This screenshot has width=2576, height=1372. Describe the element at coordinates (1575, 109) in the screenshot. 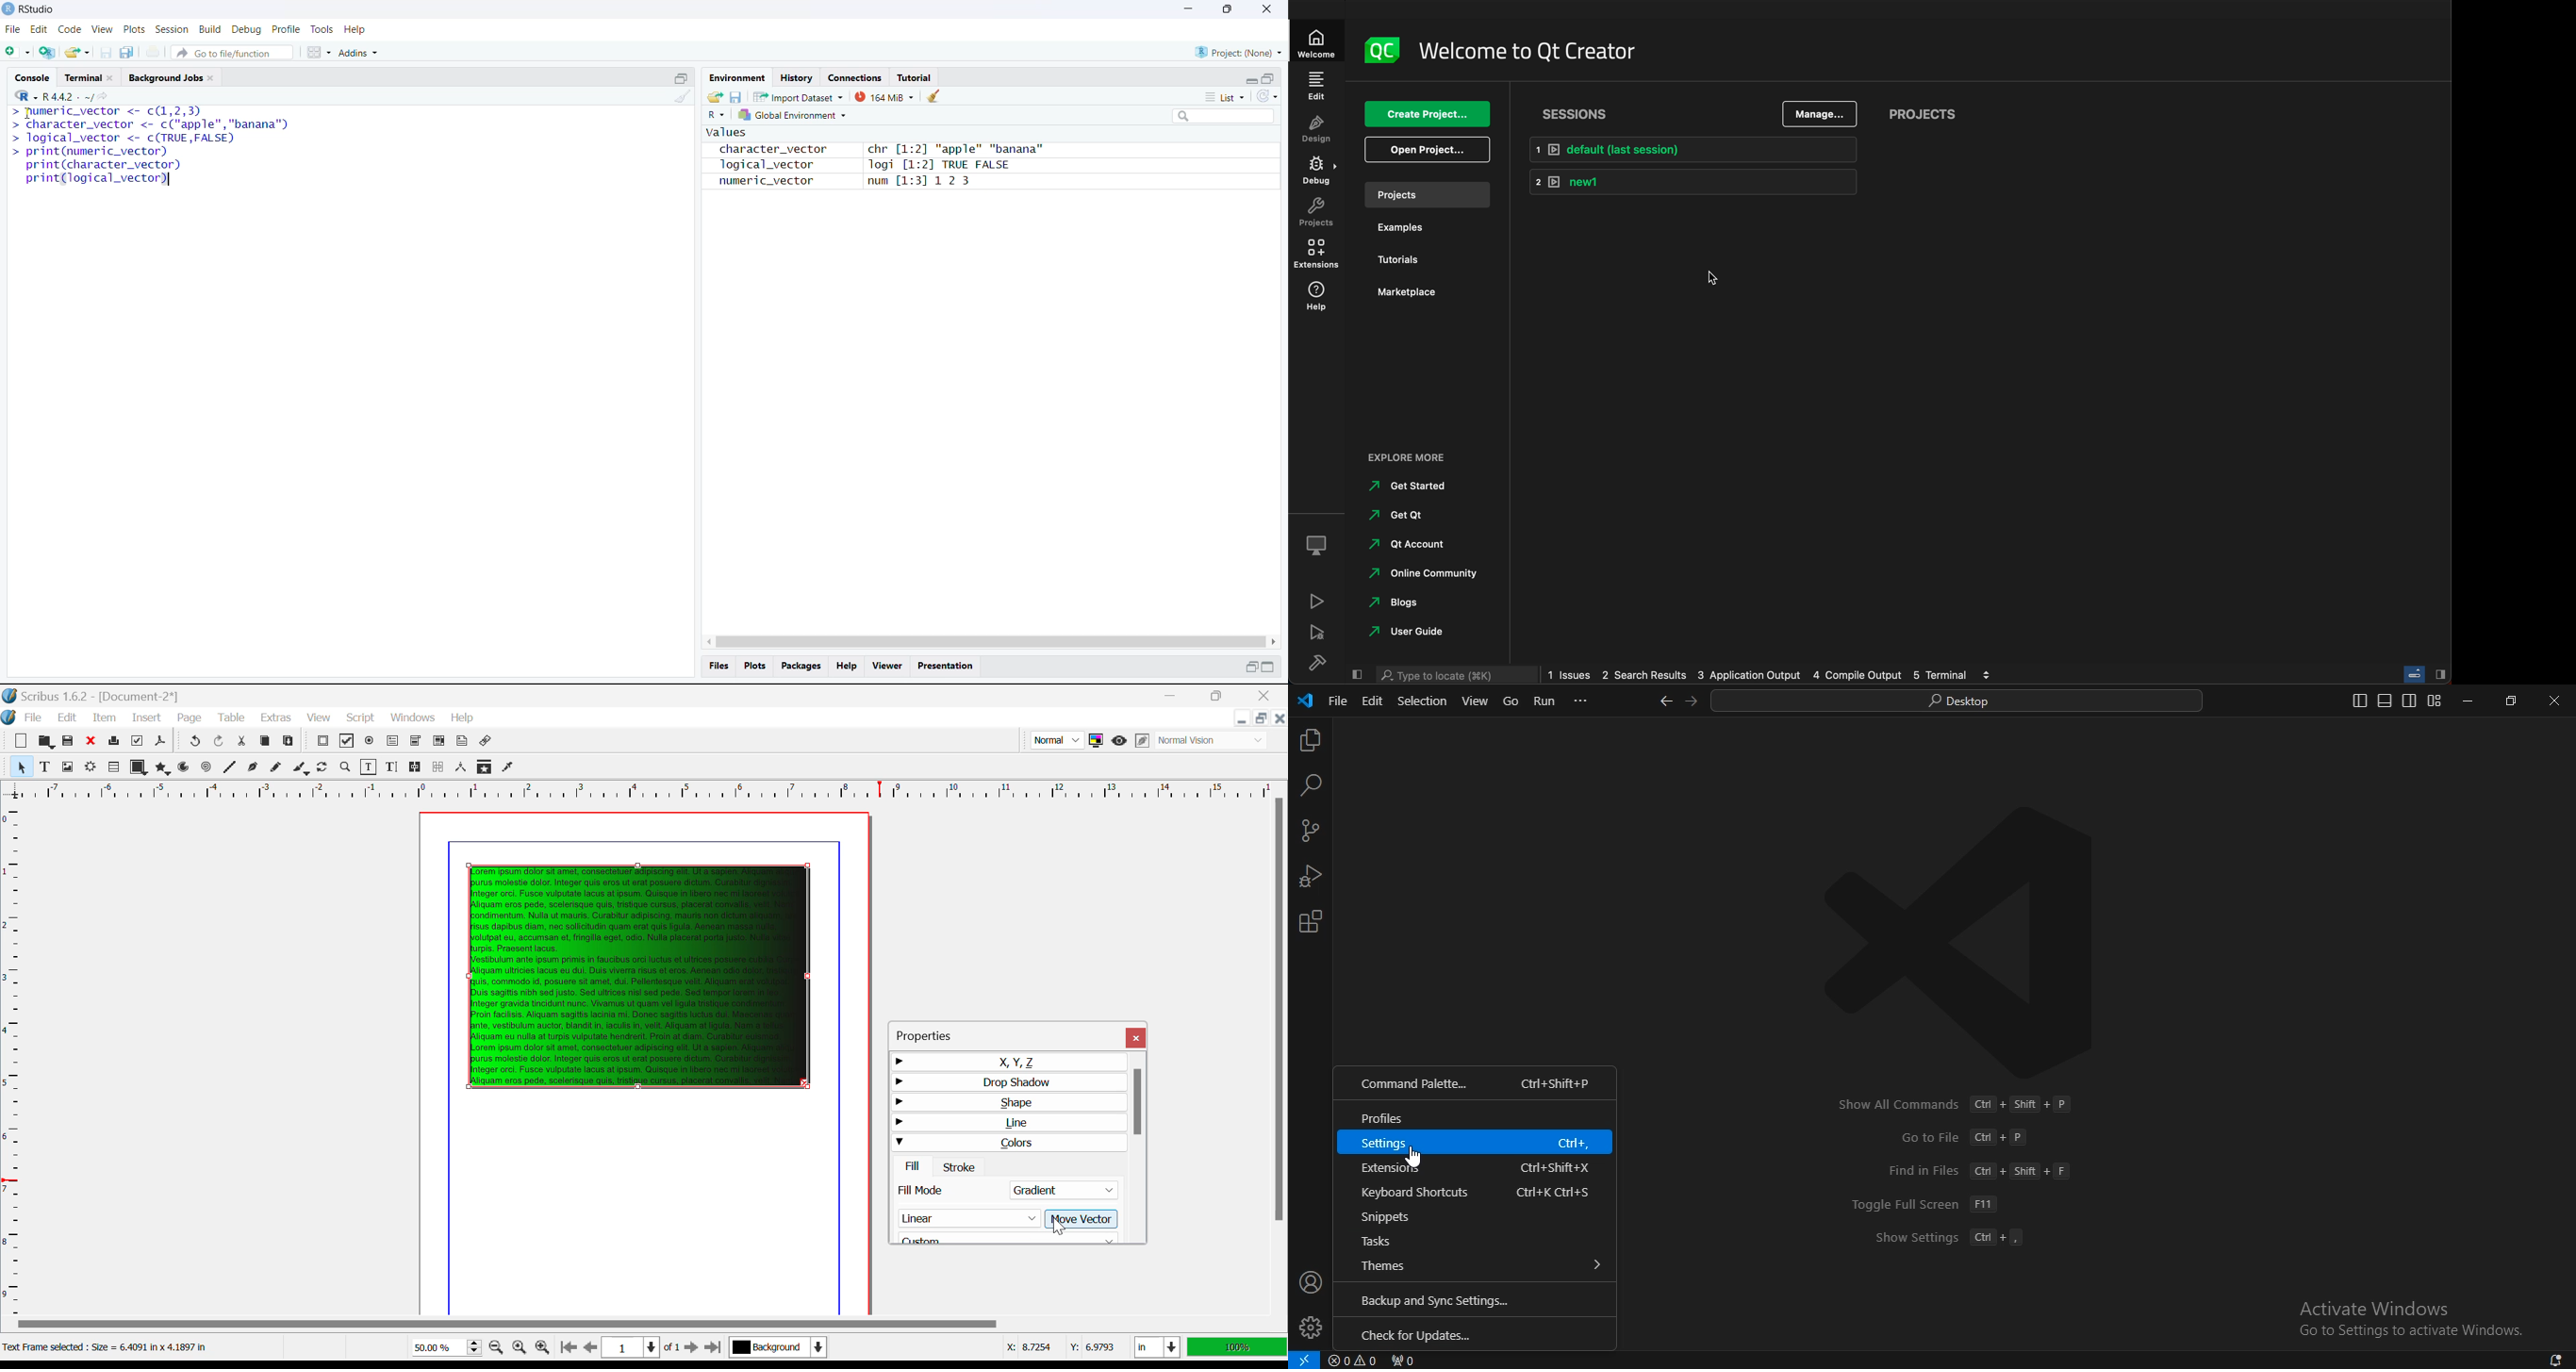

I see `sessions` at that location.